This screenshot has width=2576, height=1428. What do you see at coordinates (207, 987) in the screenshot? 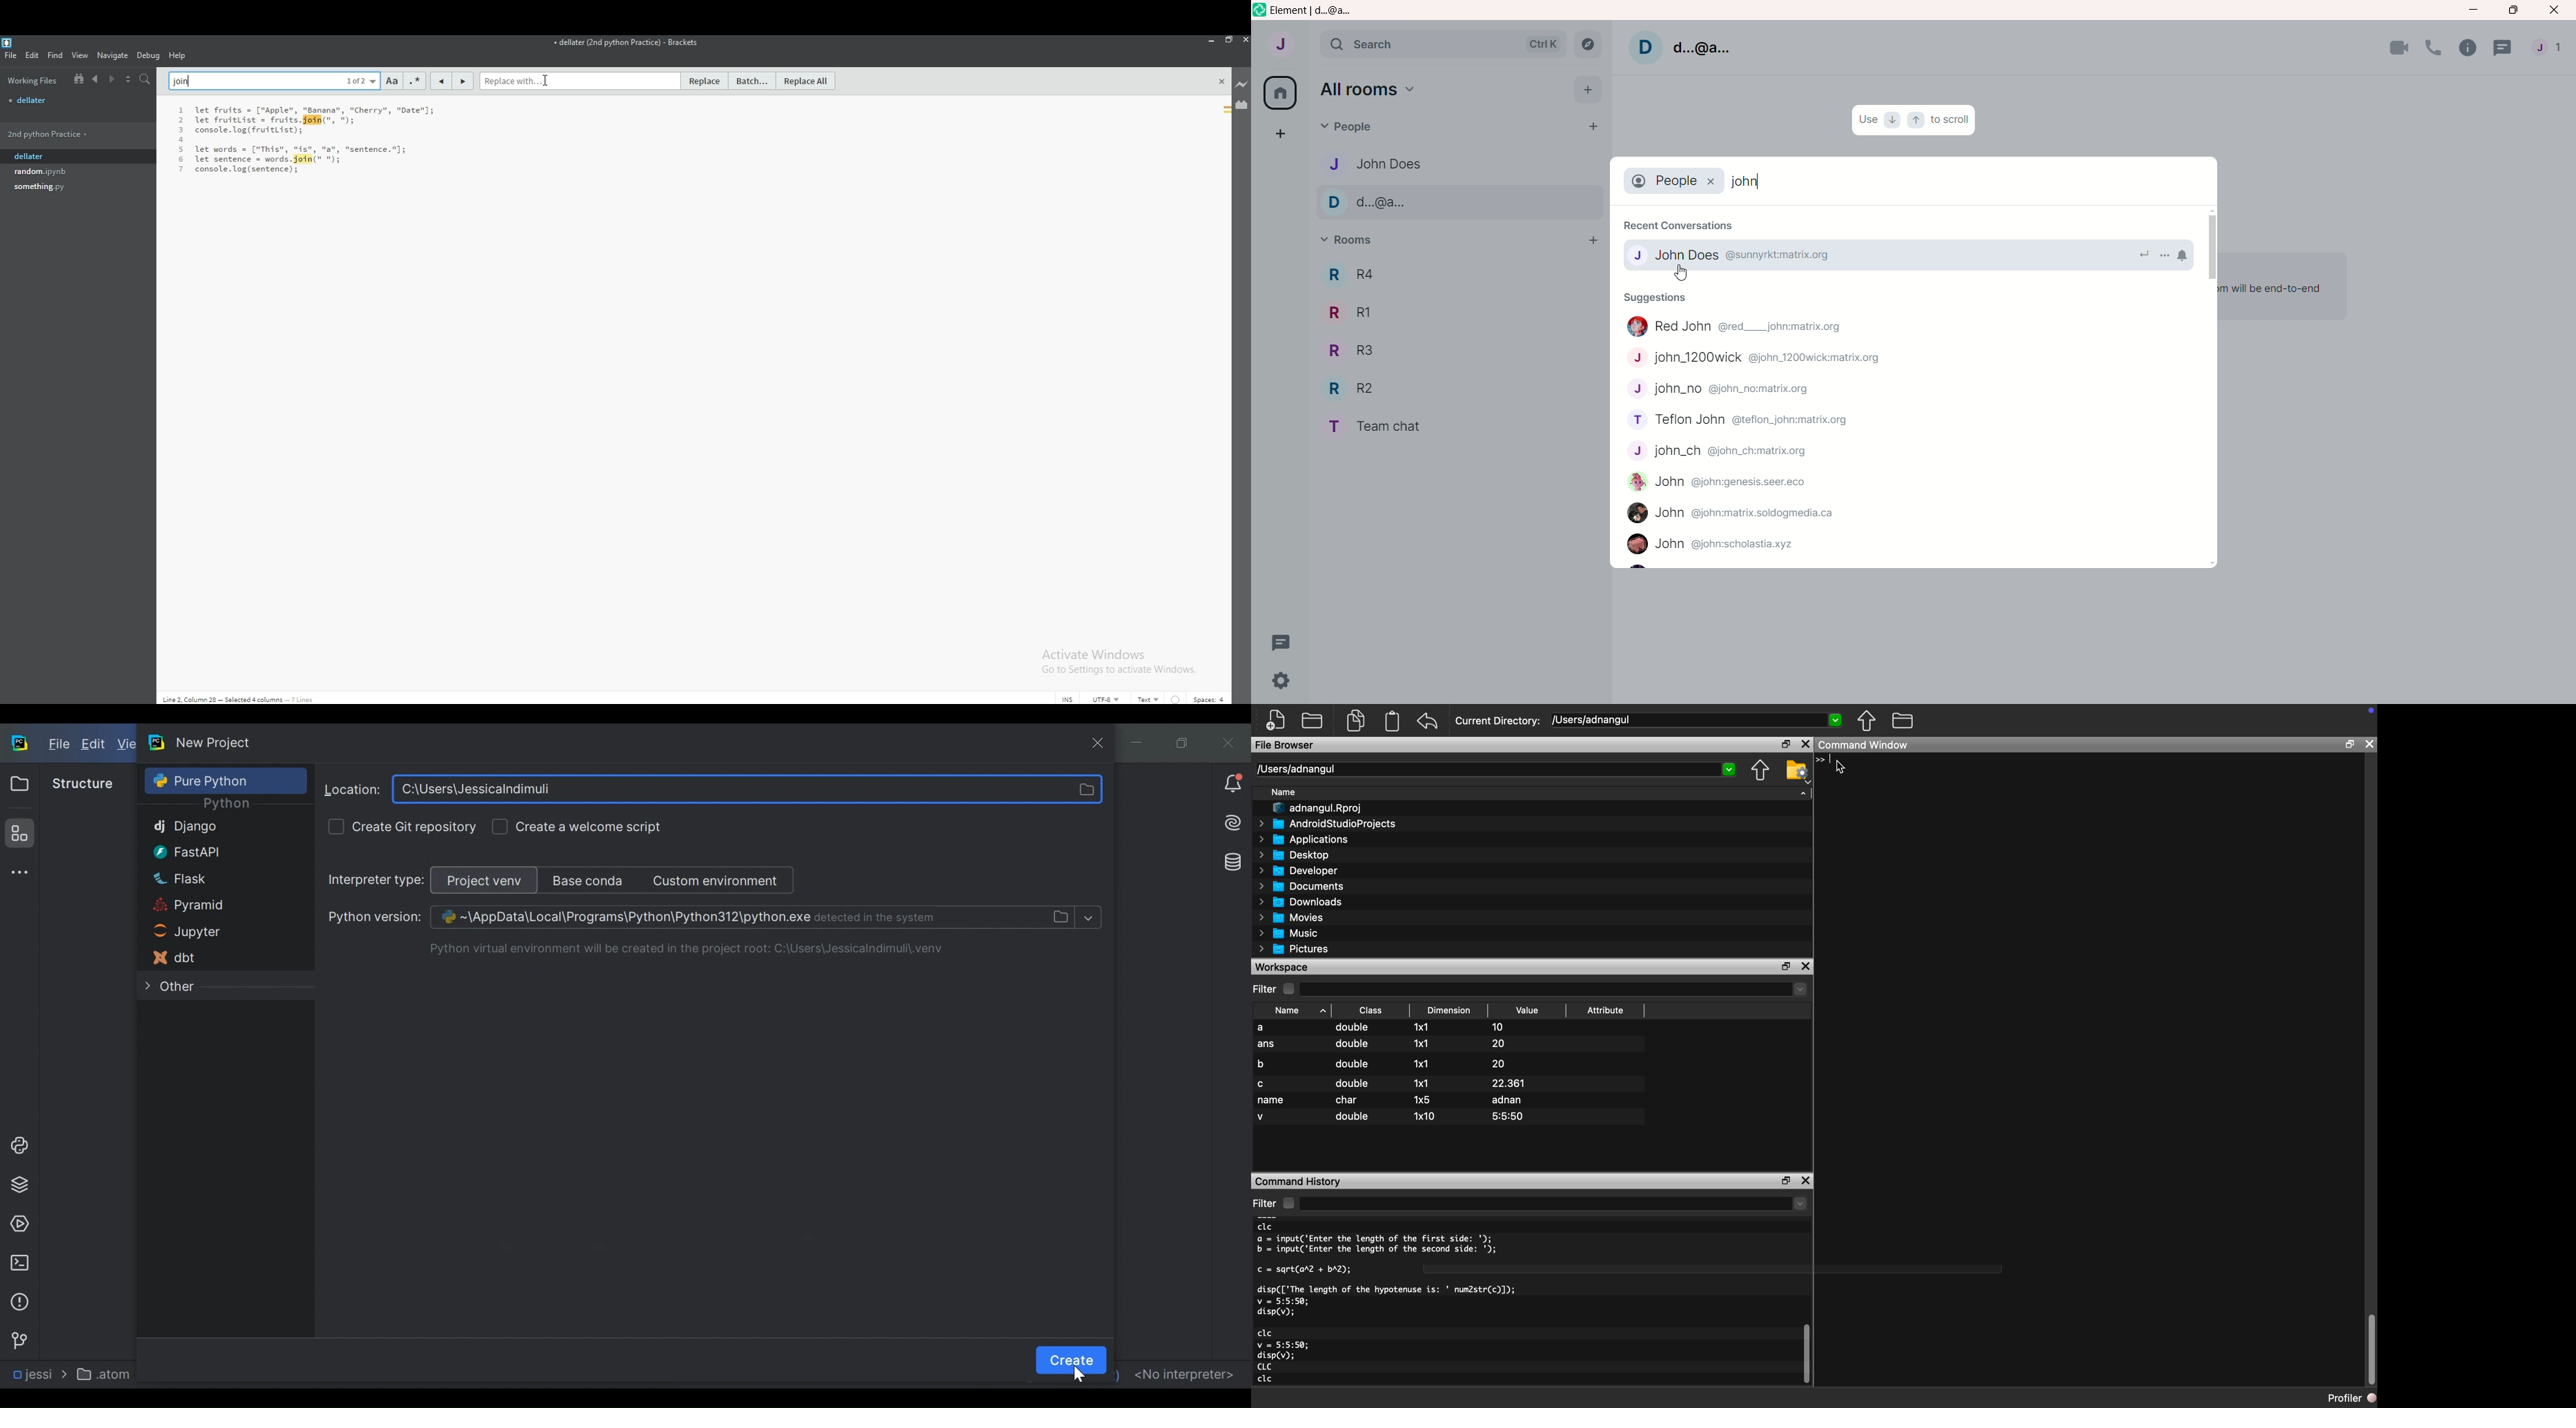
I see `Other` at bounding box center [207, 987].